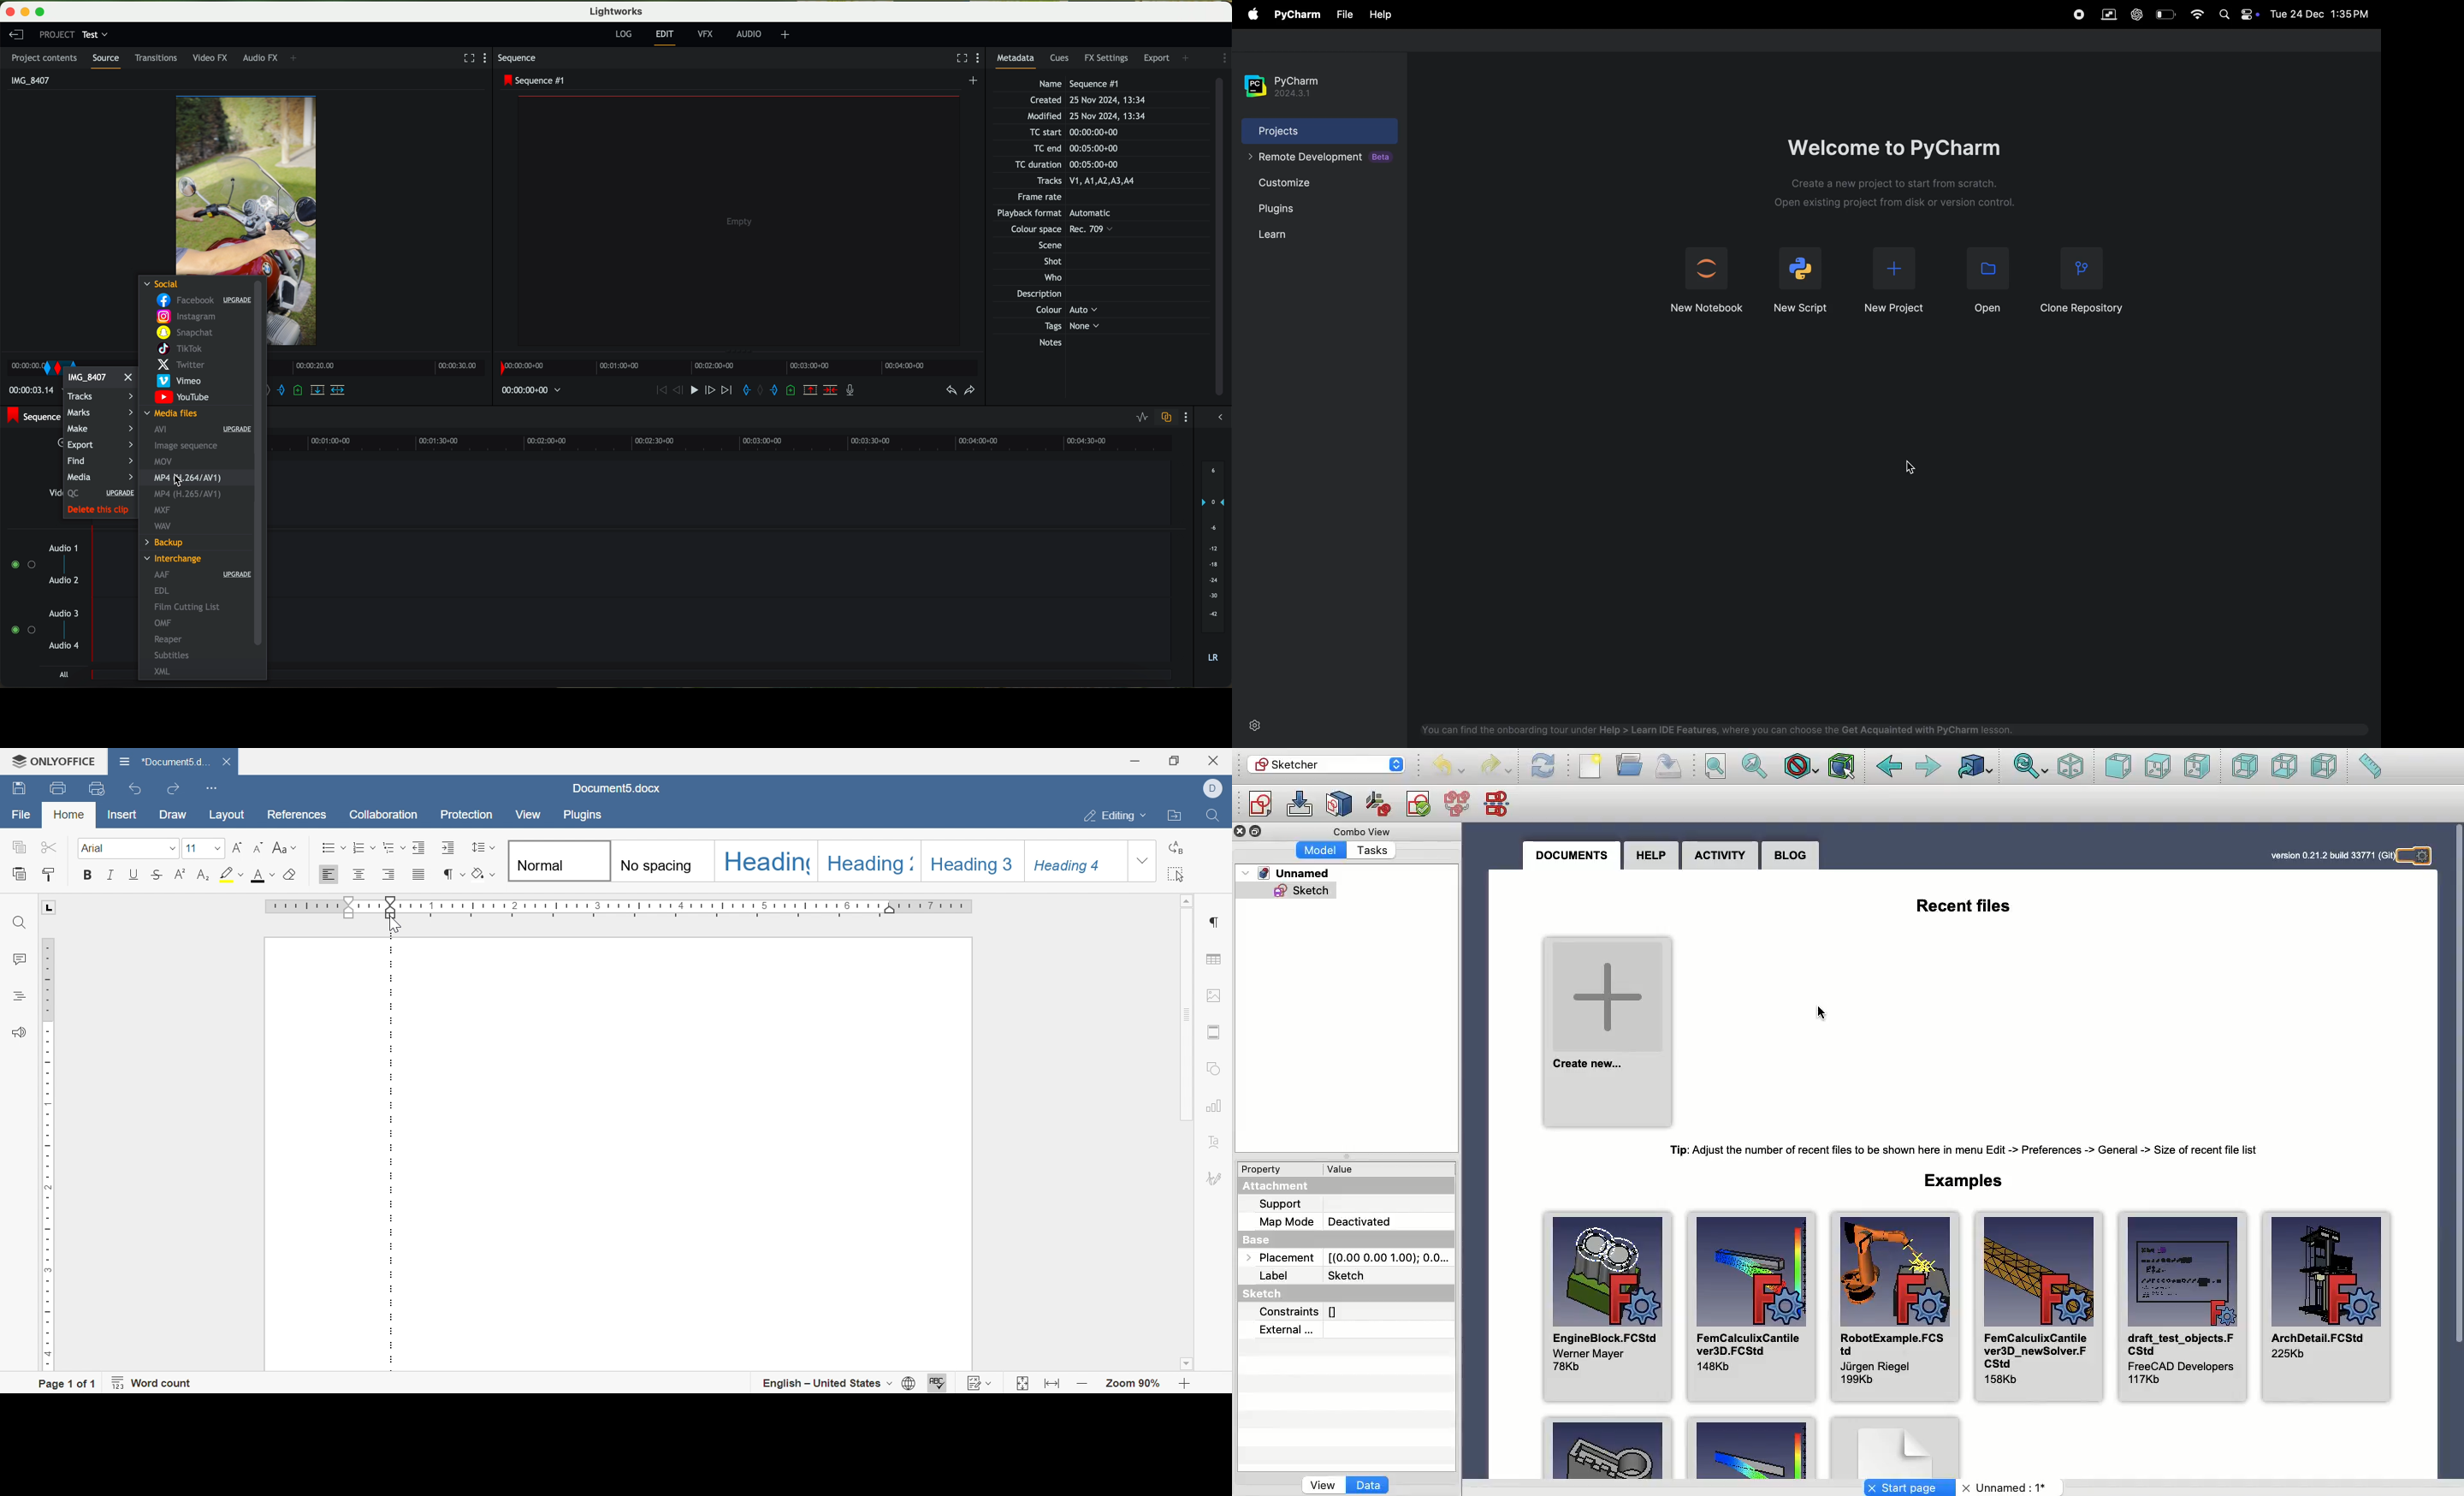 Image resolution: width=2464 pixels, height=1512 pixels. Describe the element at coordinates (1721, 856) in the screenshot. I see `Activity ` at that location.